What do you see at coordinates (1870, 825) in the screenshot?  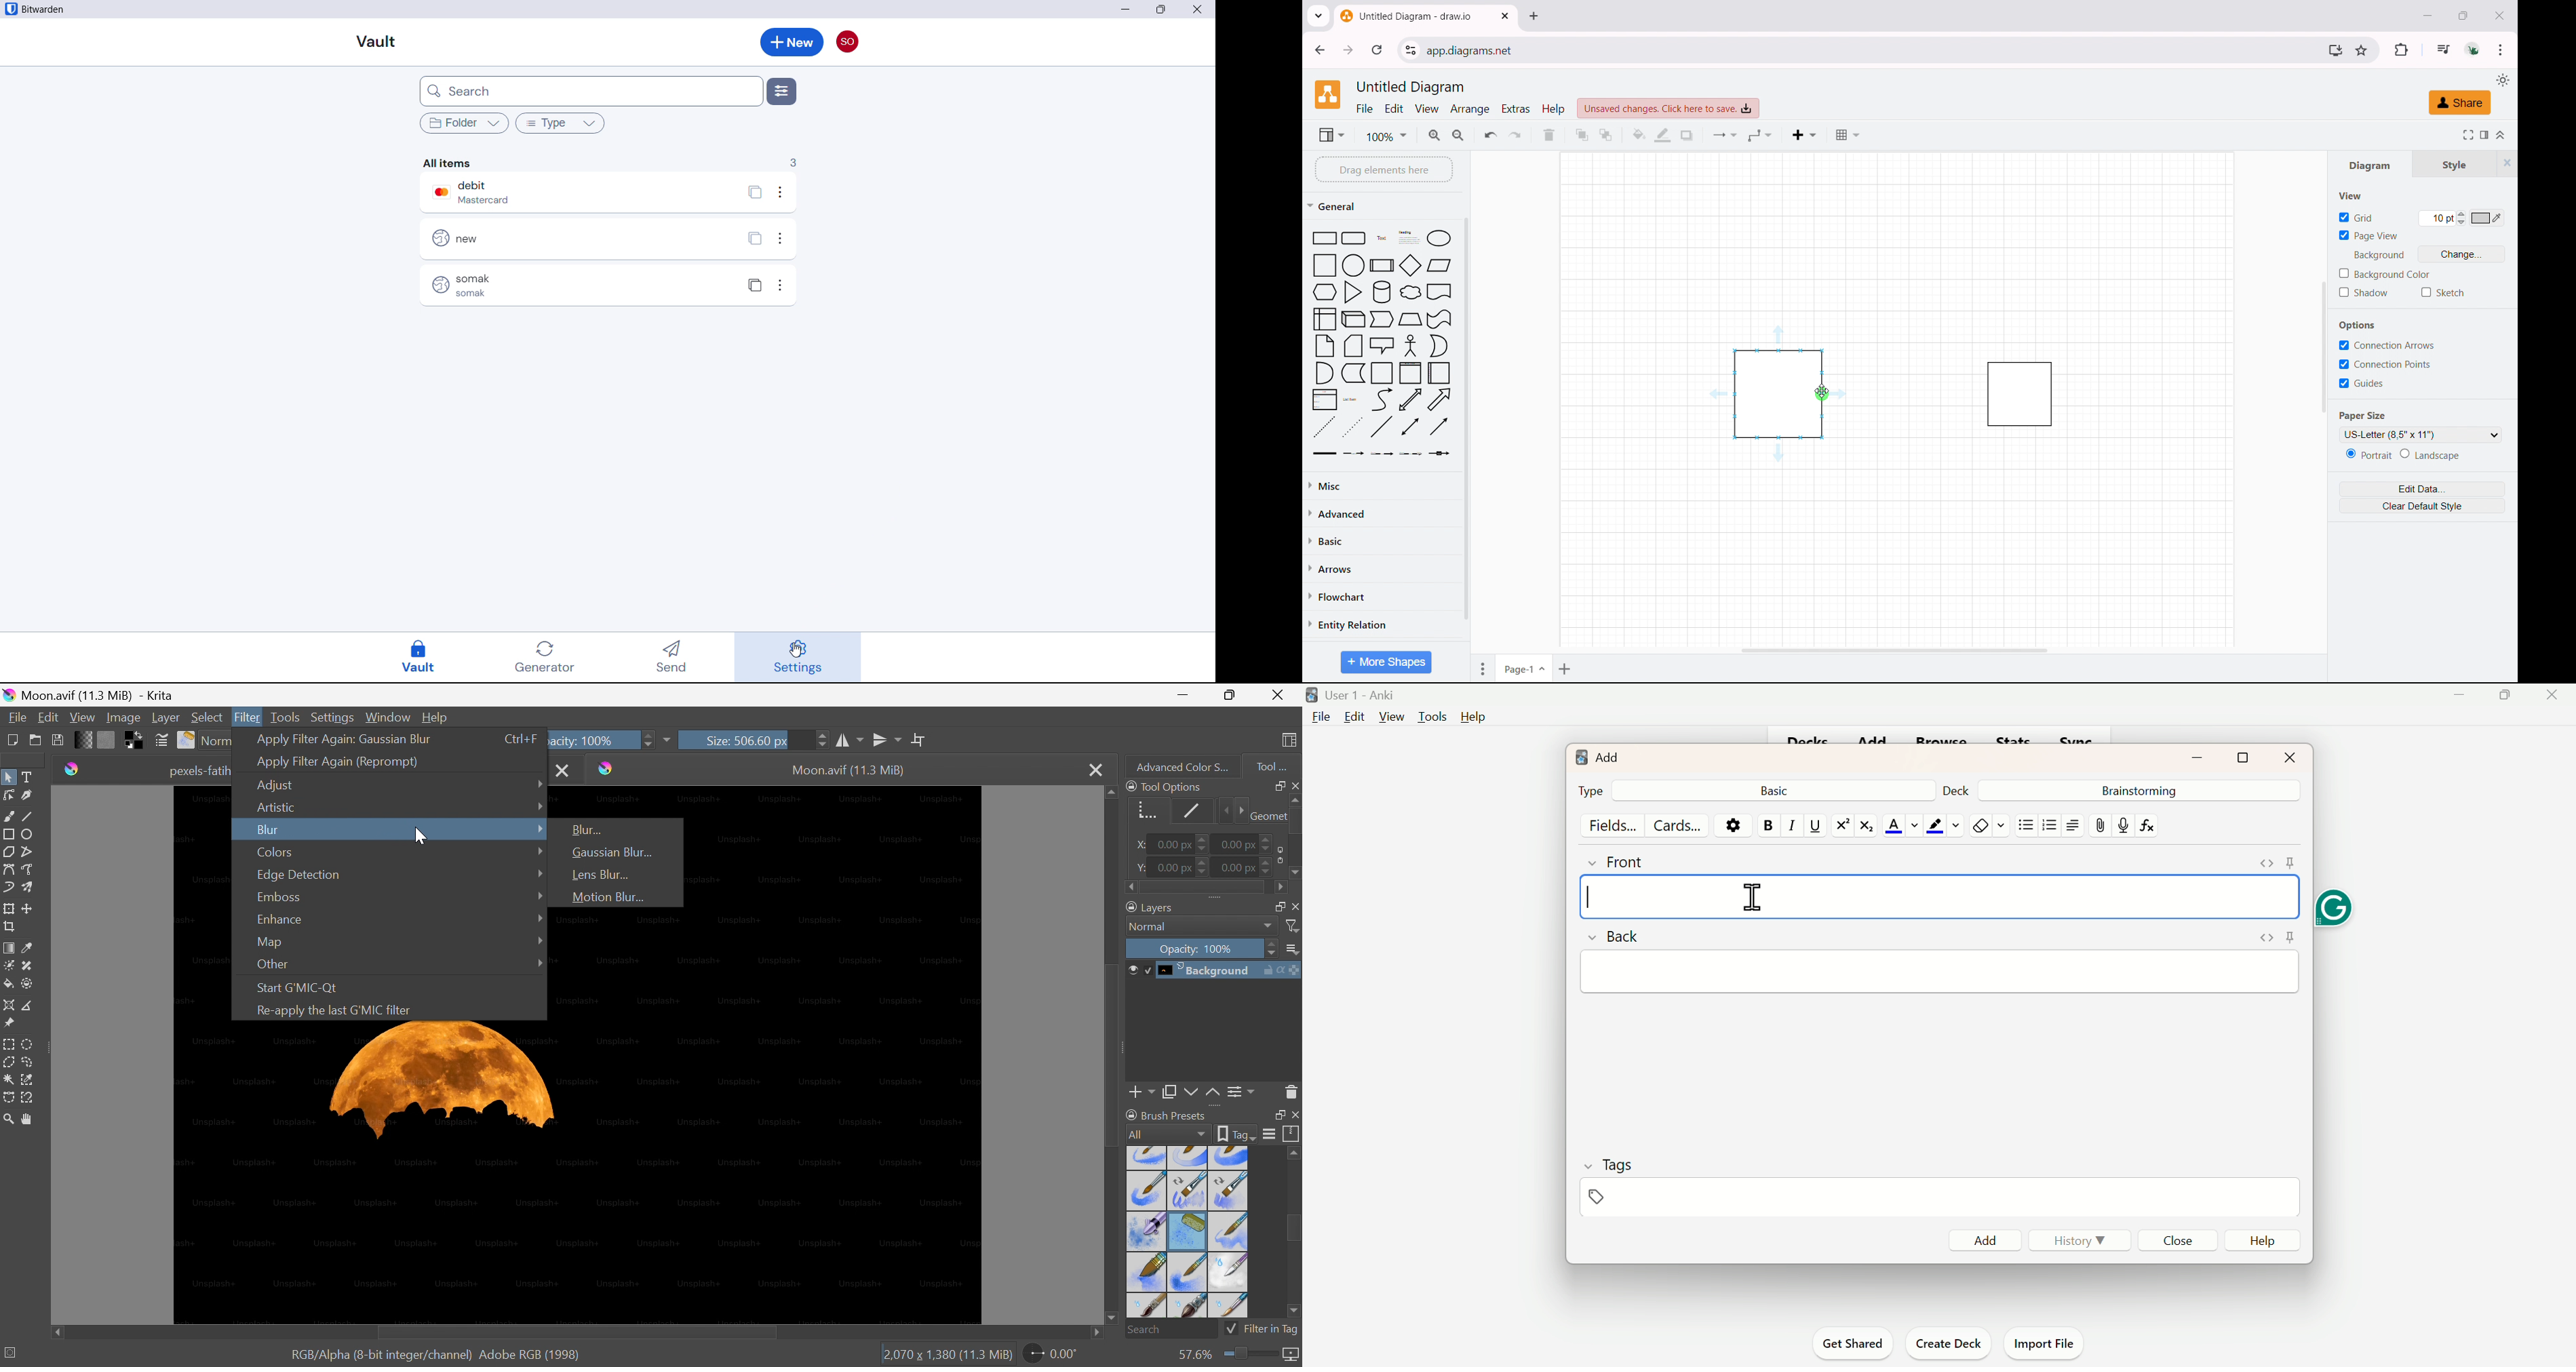 I see `Subscript` at bounding box center [1870, 825].